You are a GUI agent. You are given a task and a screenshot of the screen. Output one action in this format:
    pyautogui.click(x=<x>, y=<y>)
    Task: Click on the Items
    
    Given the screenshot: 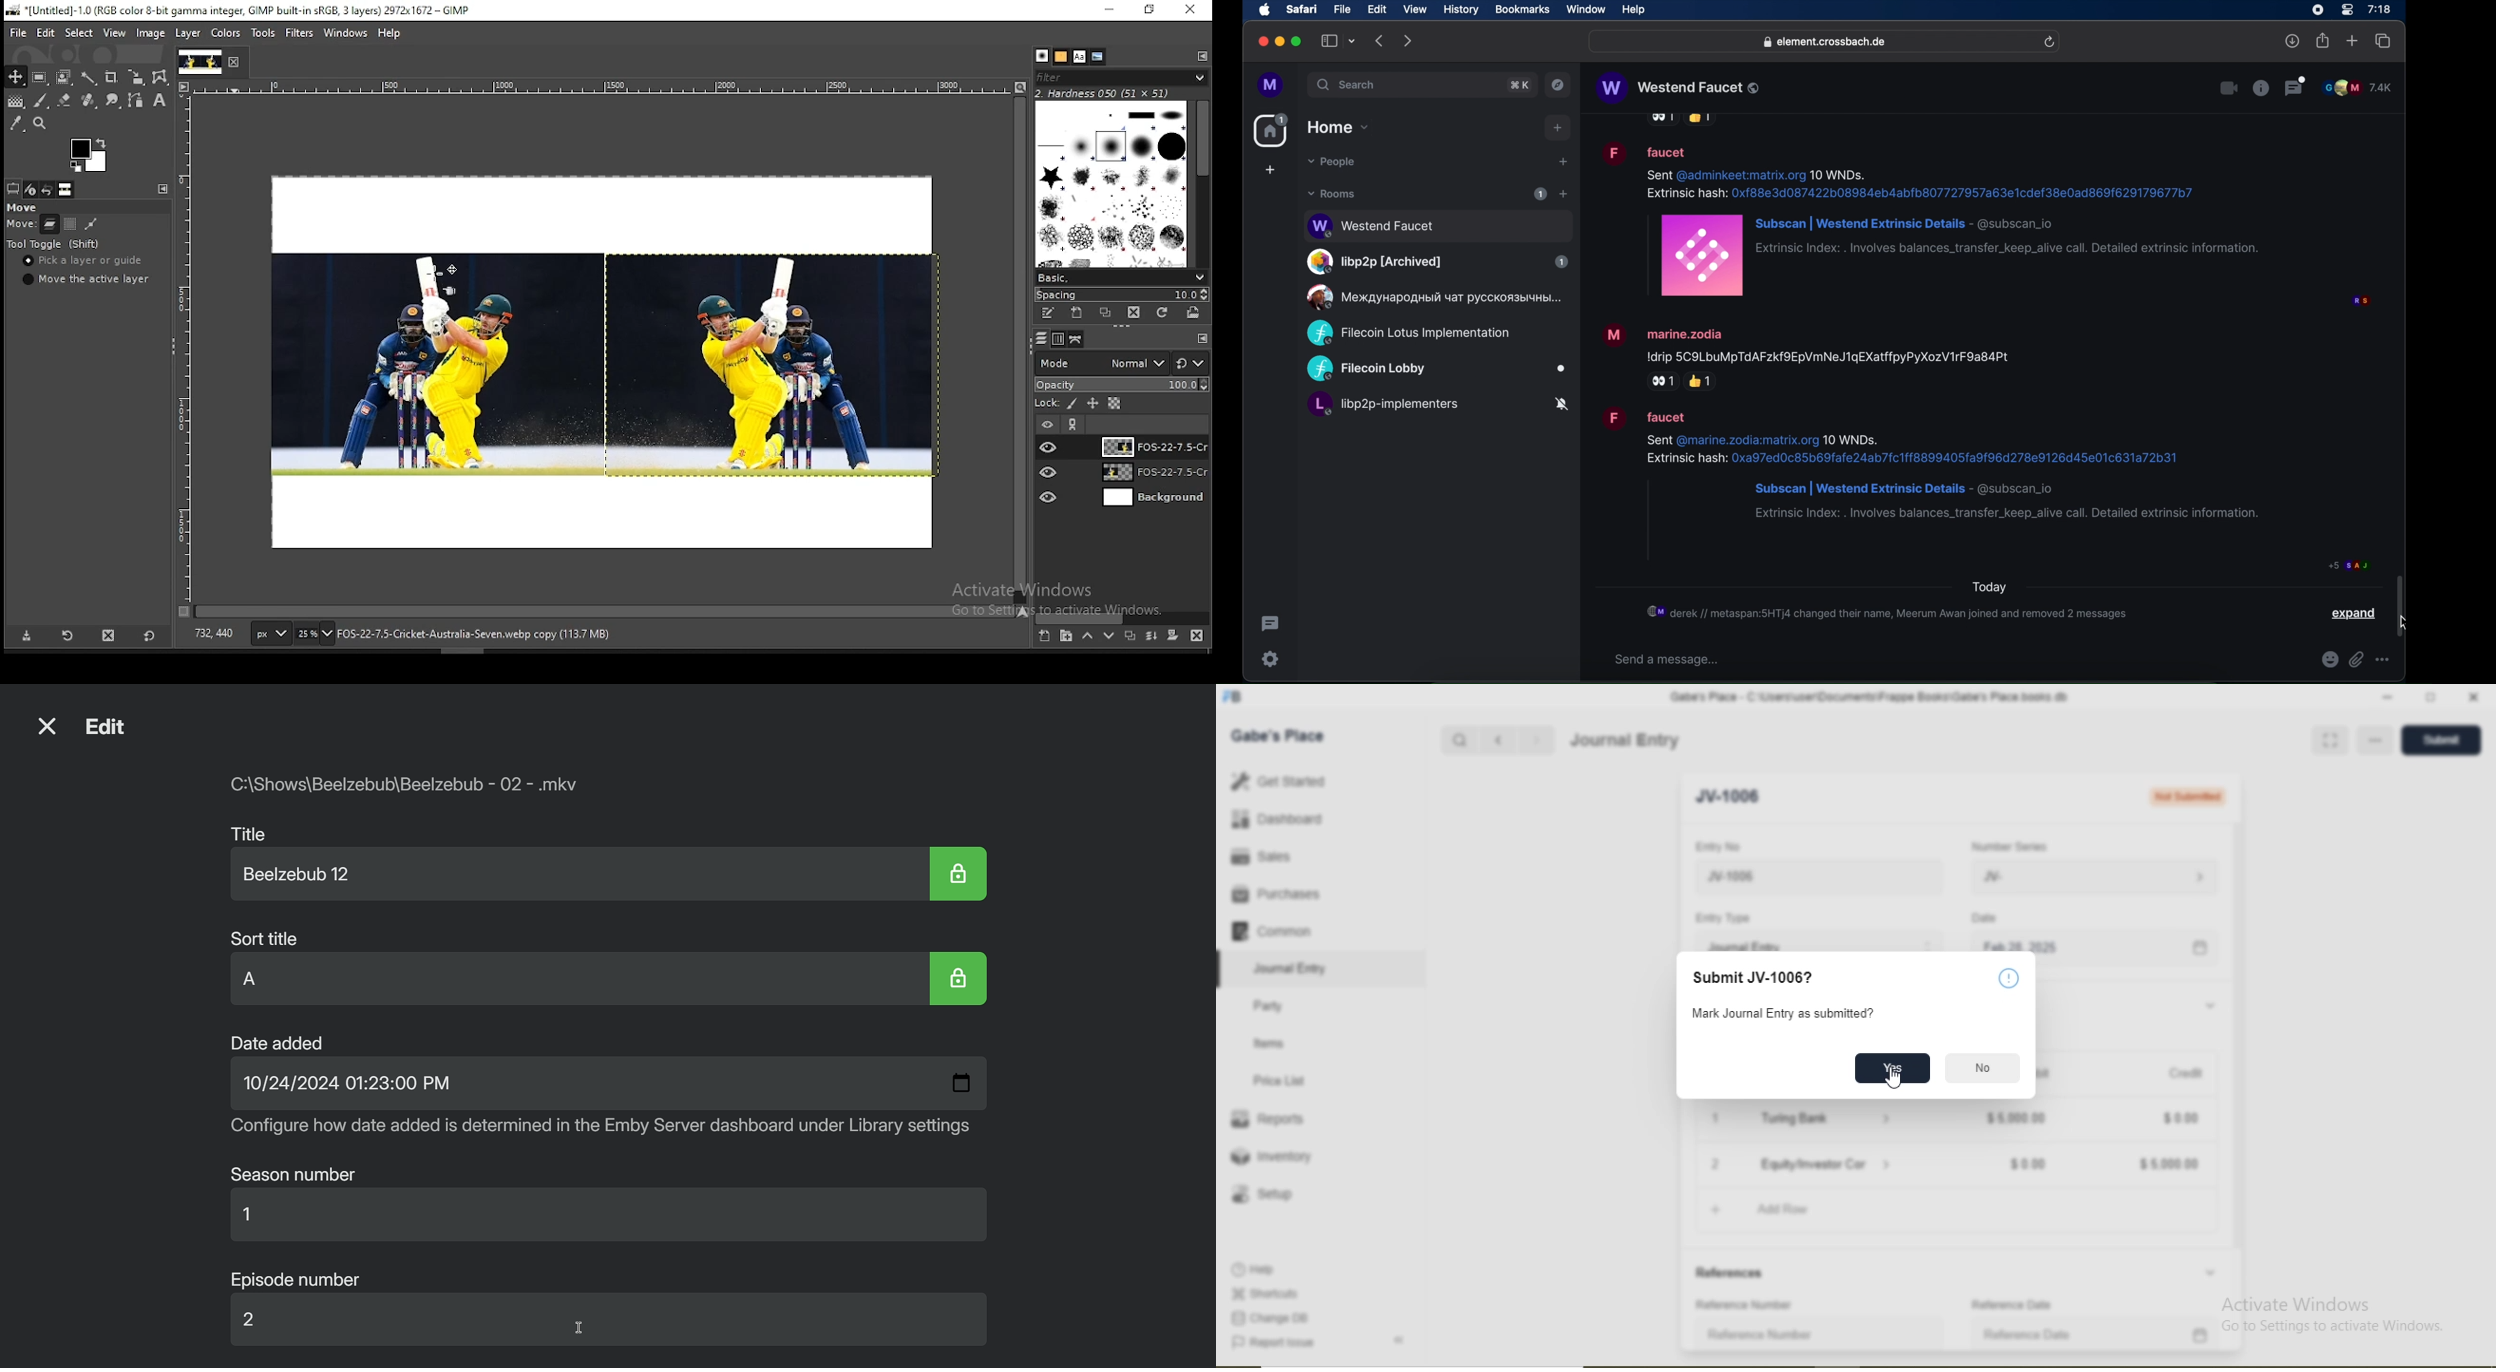 What is the action you would take?
    pyautogui.click(x=1269, y=1043)
    